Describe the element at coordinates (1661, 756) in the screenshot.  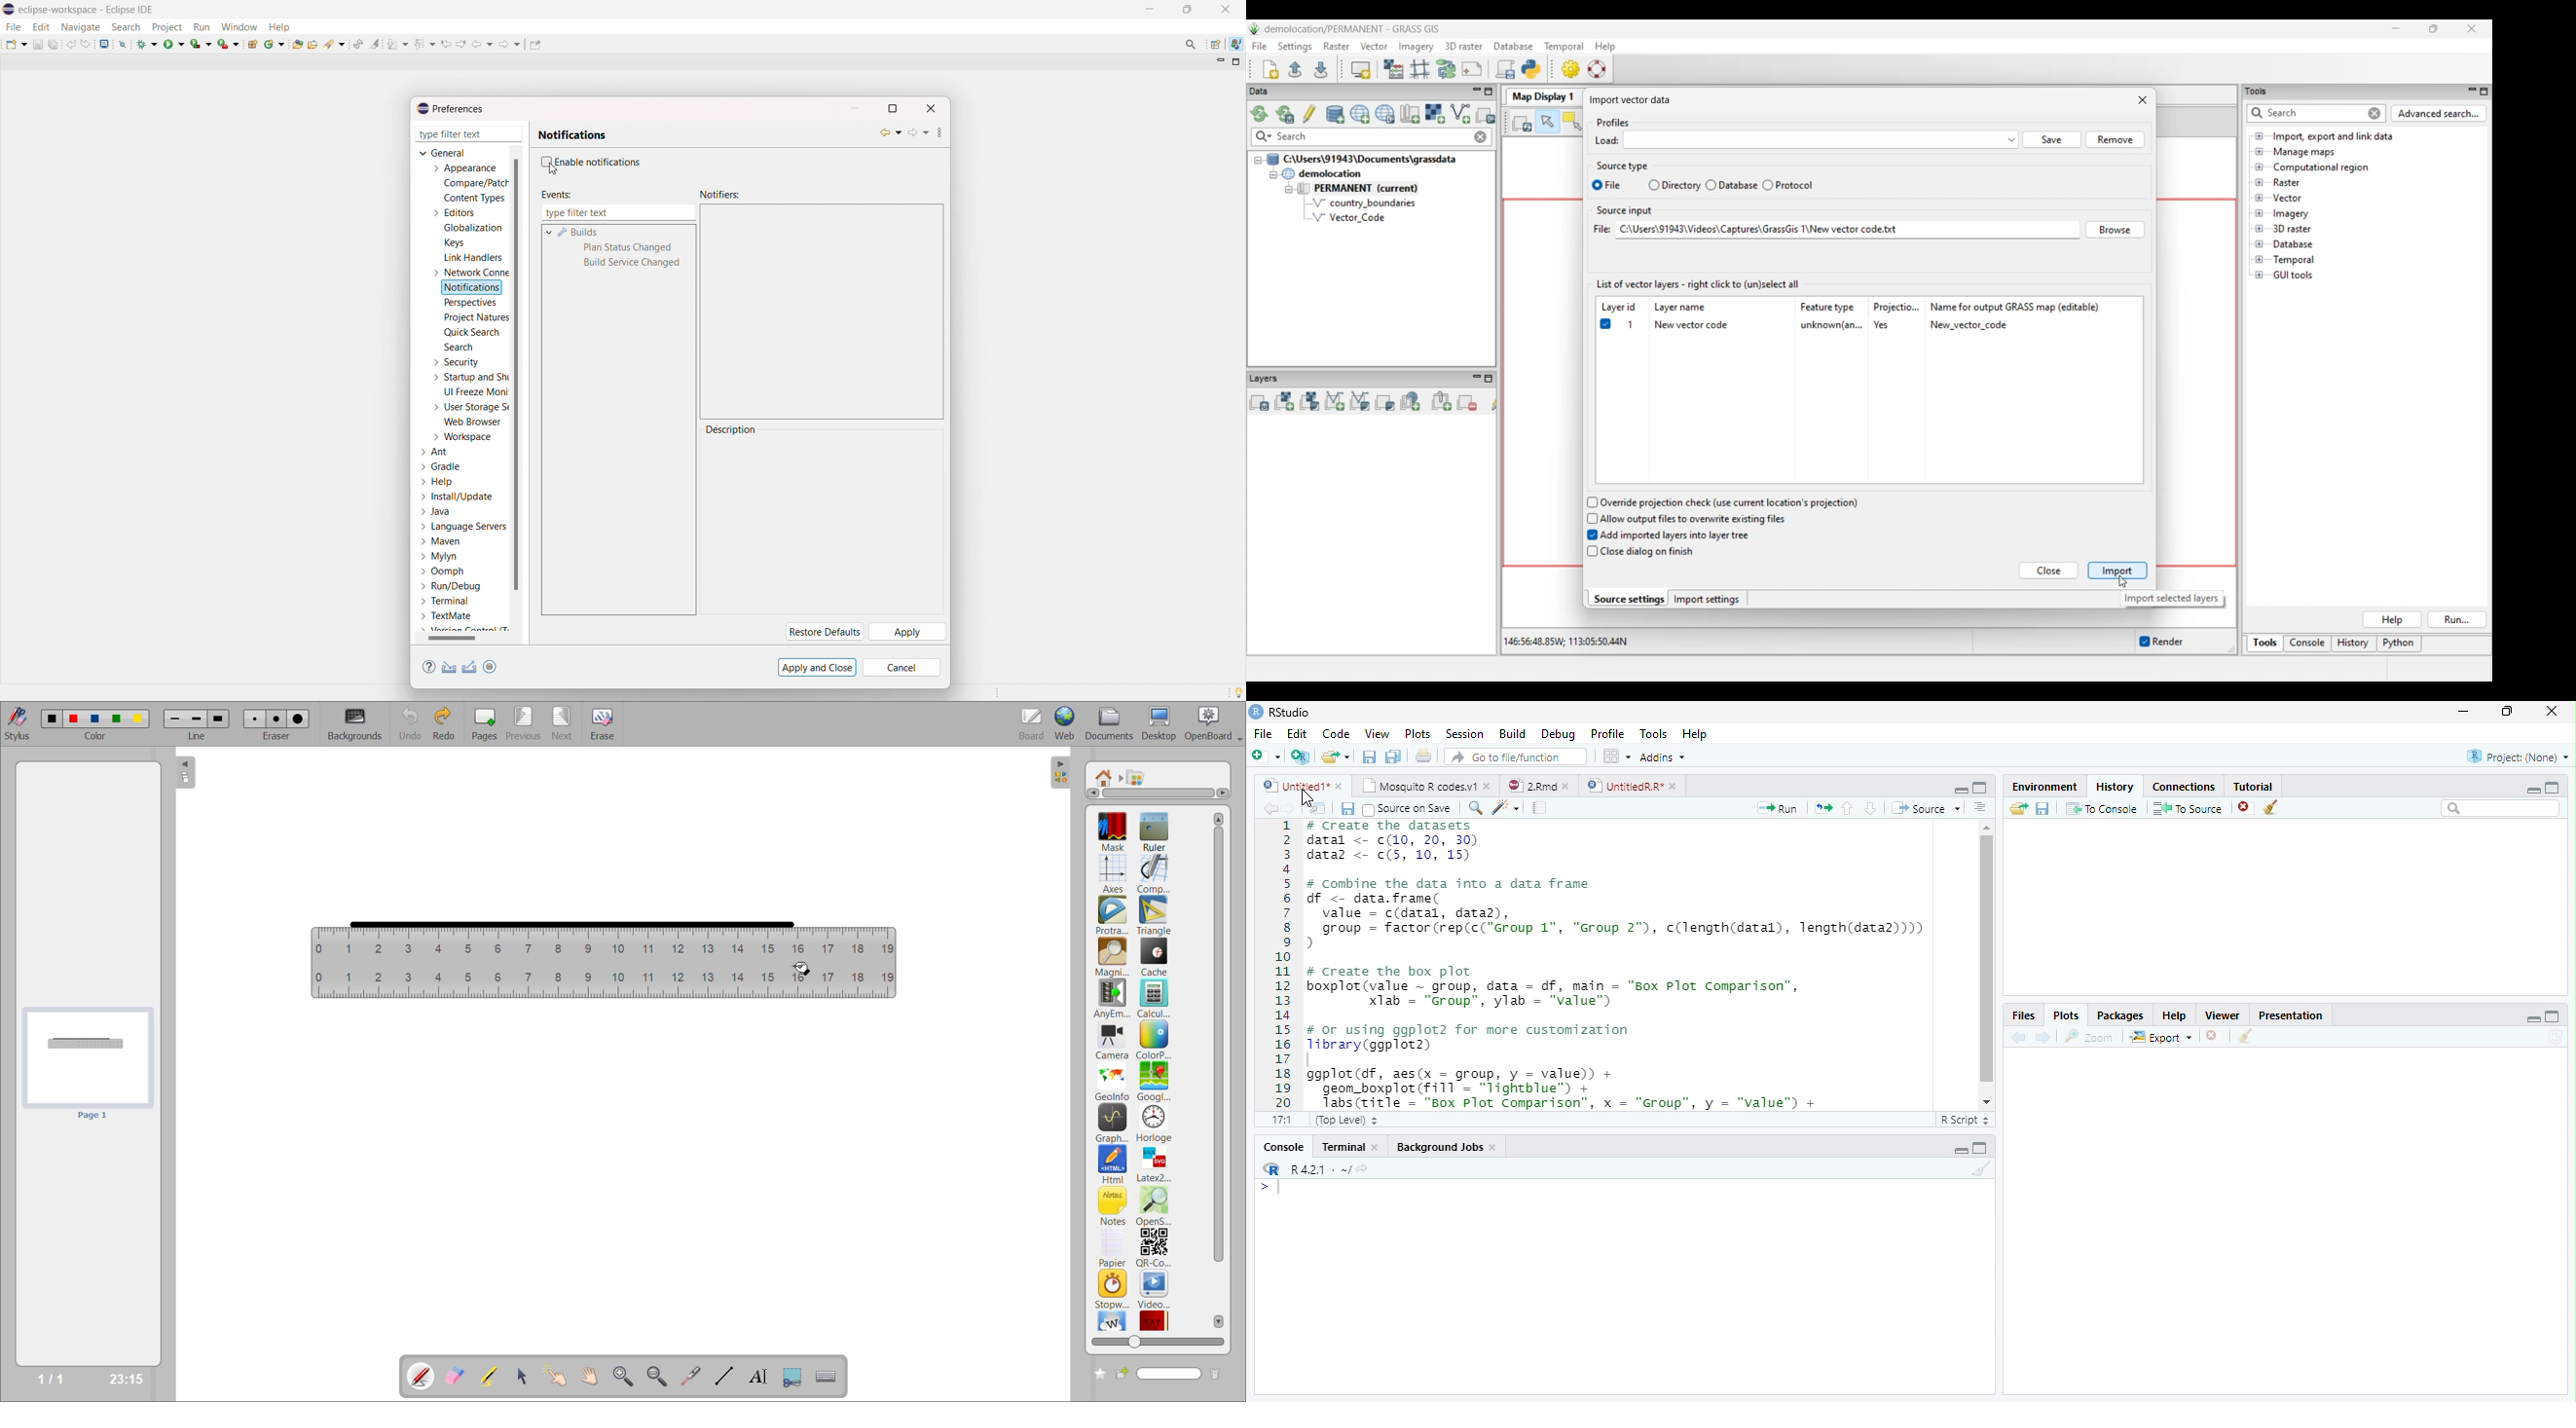
I see `Addins` at that location.